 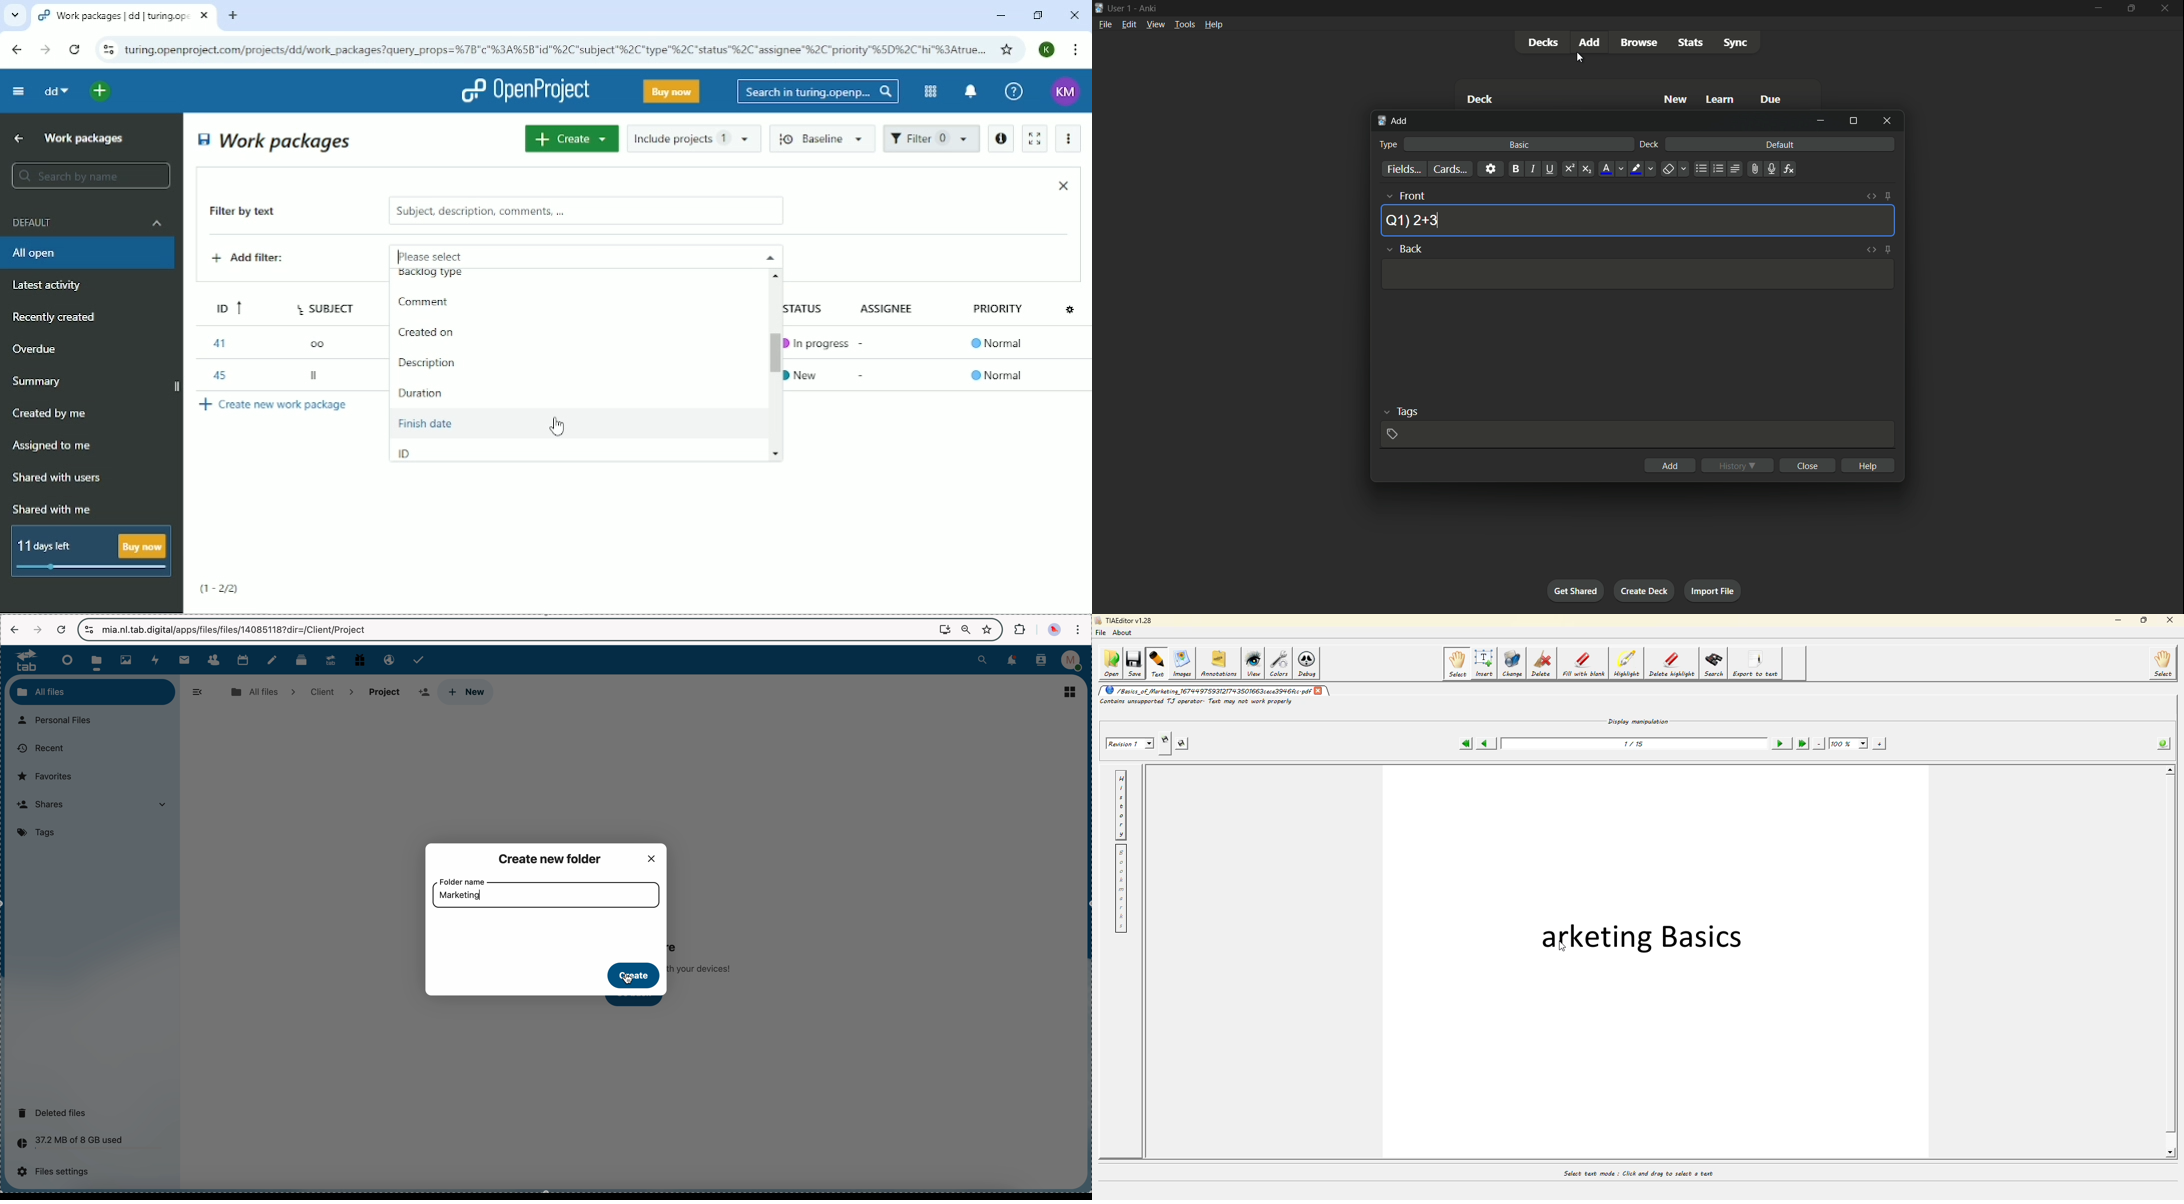 I want to click on cards, so click(x=1450, y=169).